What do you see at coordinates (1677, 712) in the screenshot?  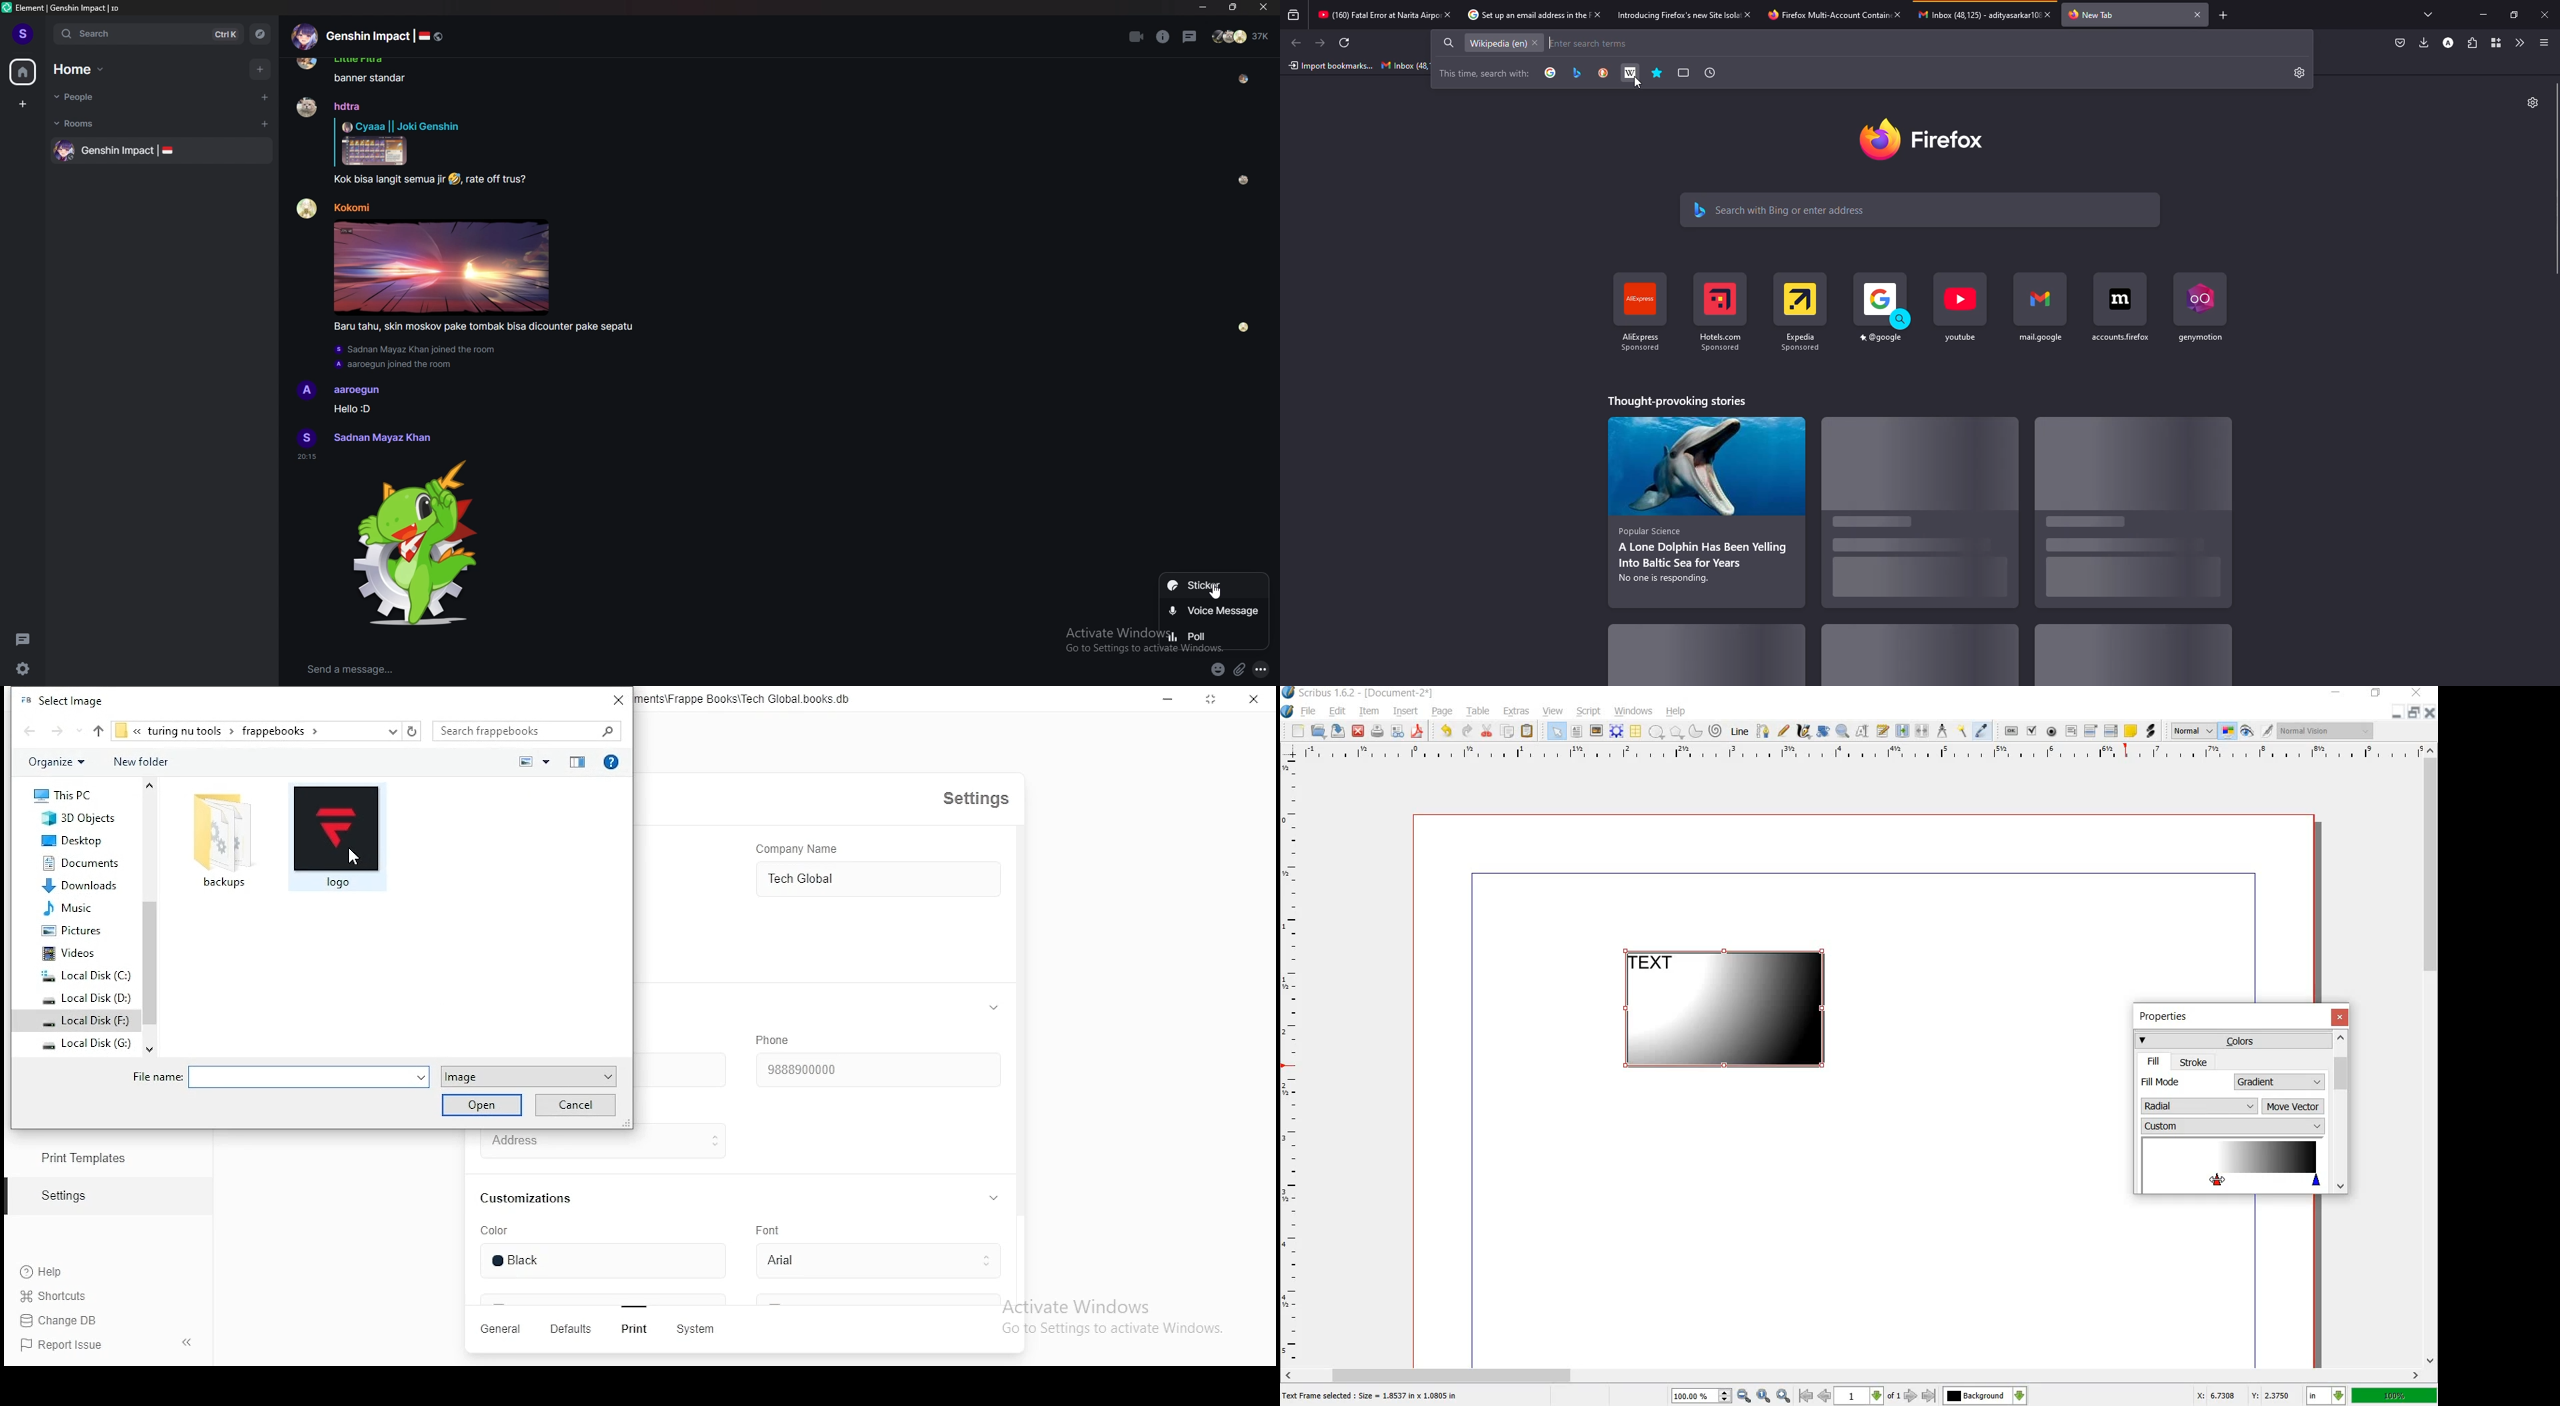 I see `help` at bounding box center [1677, 712].